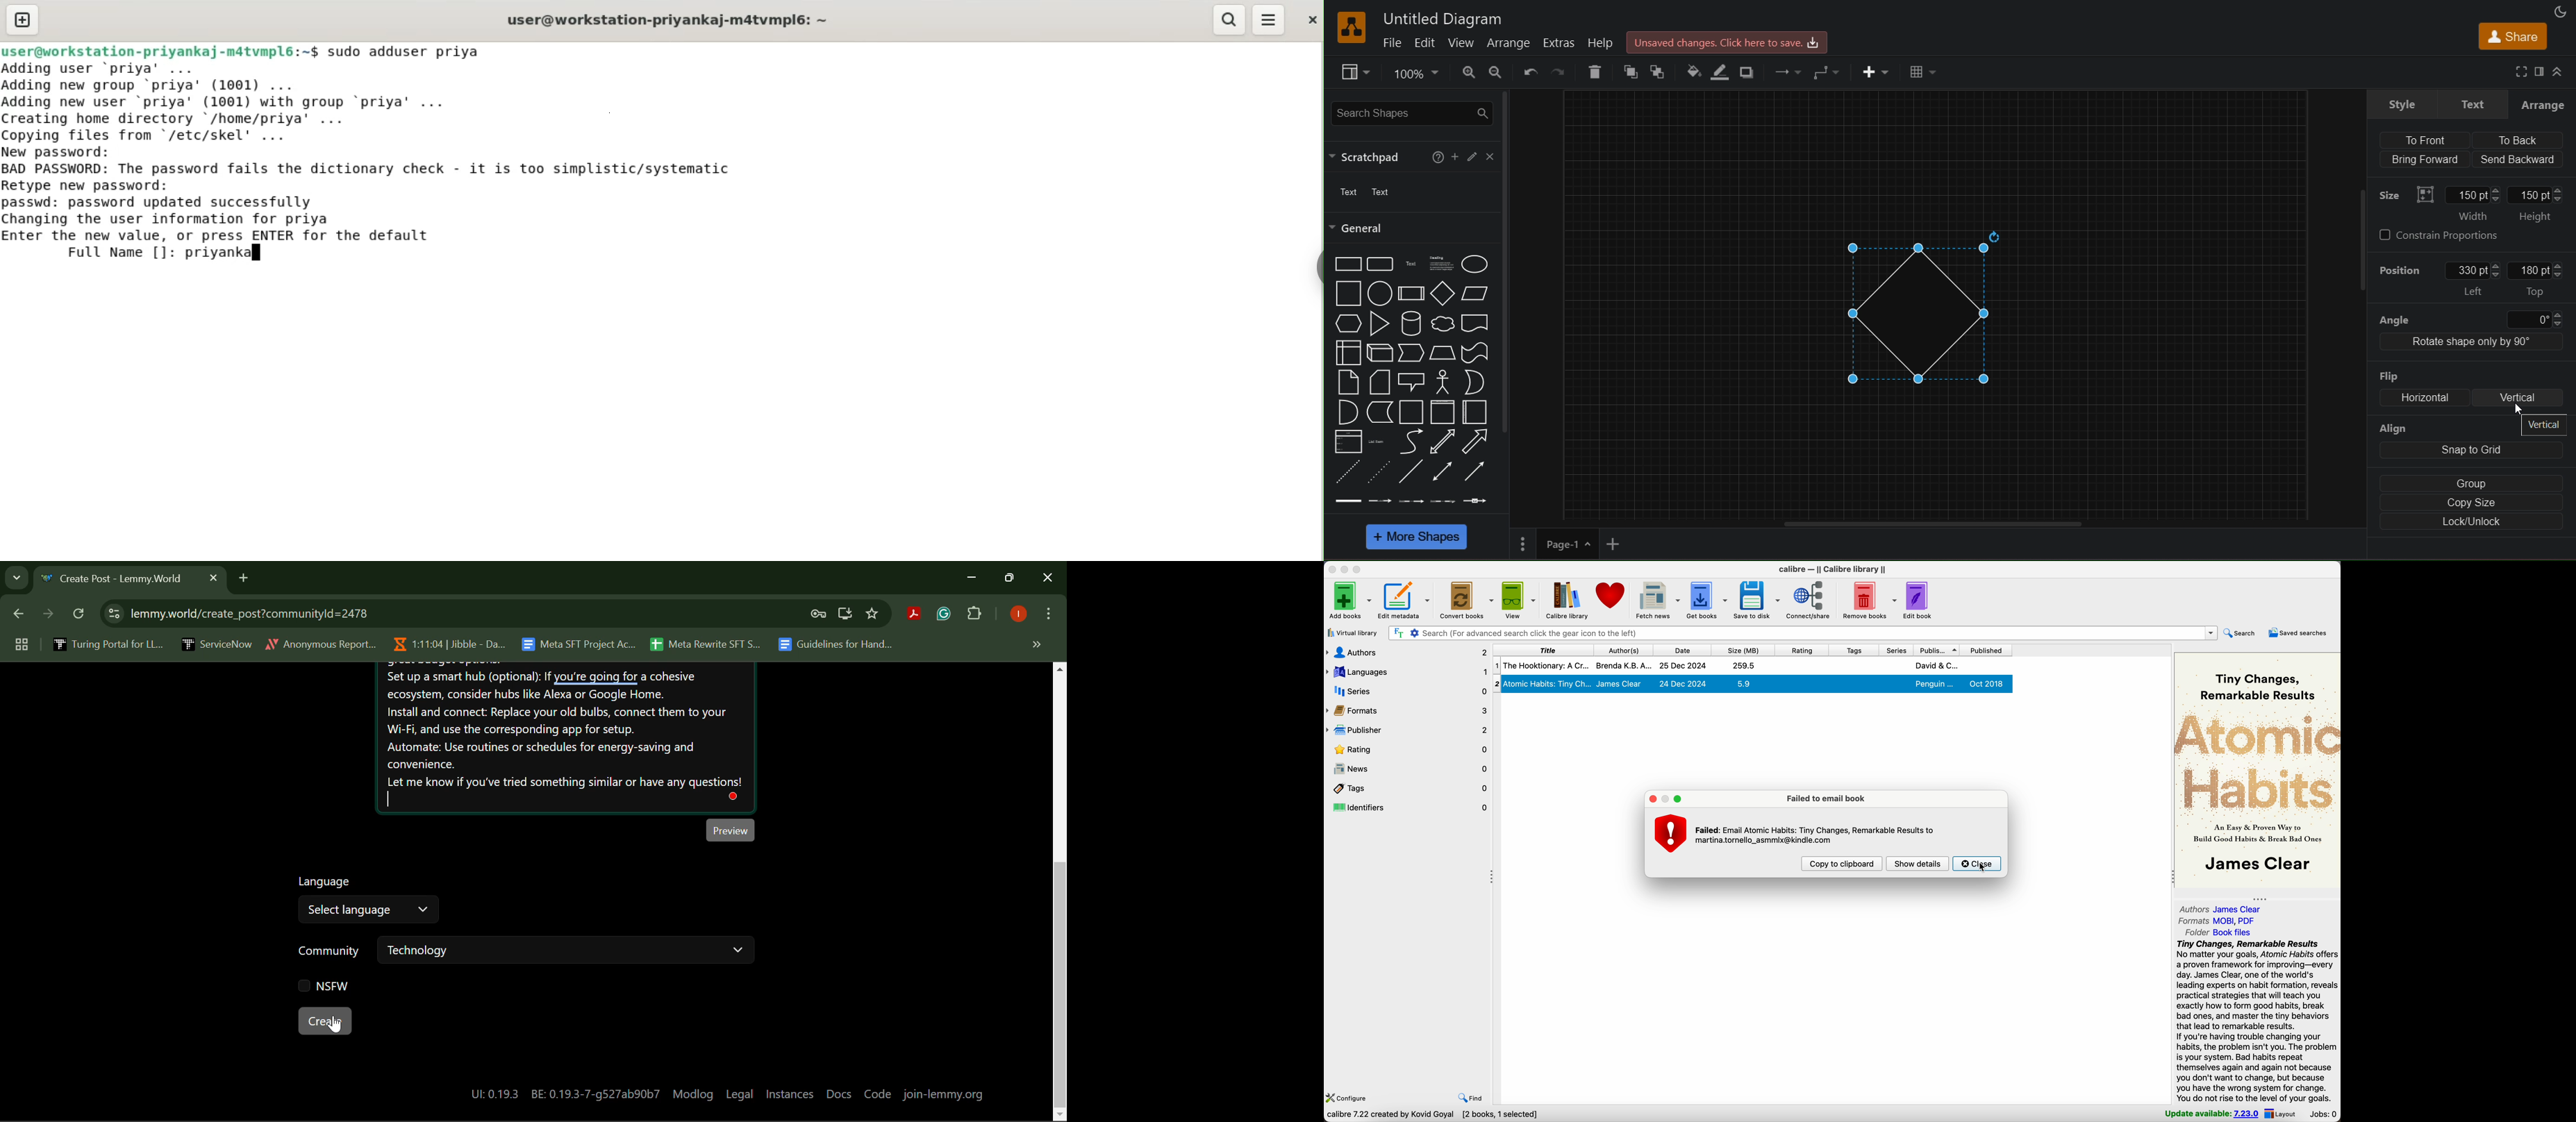 The height and width of the screenshot is (1148, 2576). Describe the element at coordinates (1418, 536) in the screenshot. I see `more shapes` at that location.